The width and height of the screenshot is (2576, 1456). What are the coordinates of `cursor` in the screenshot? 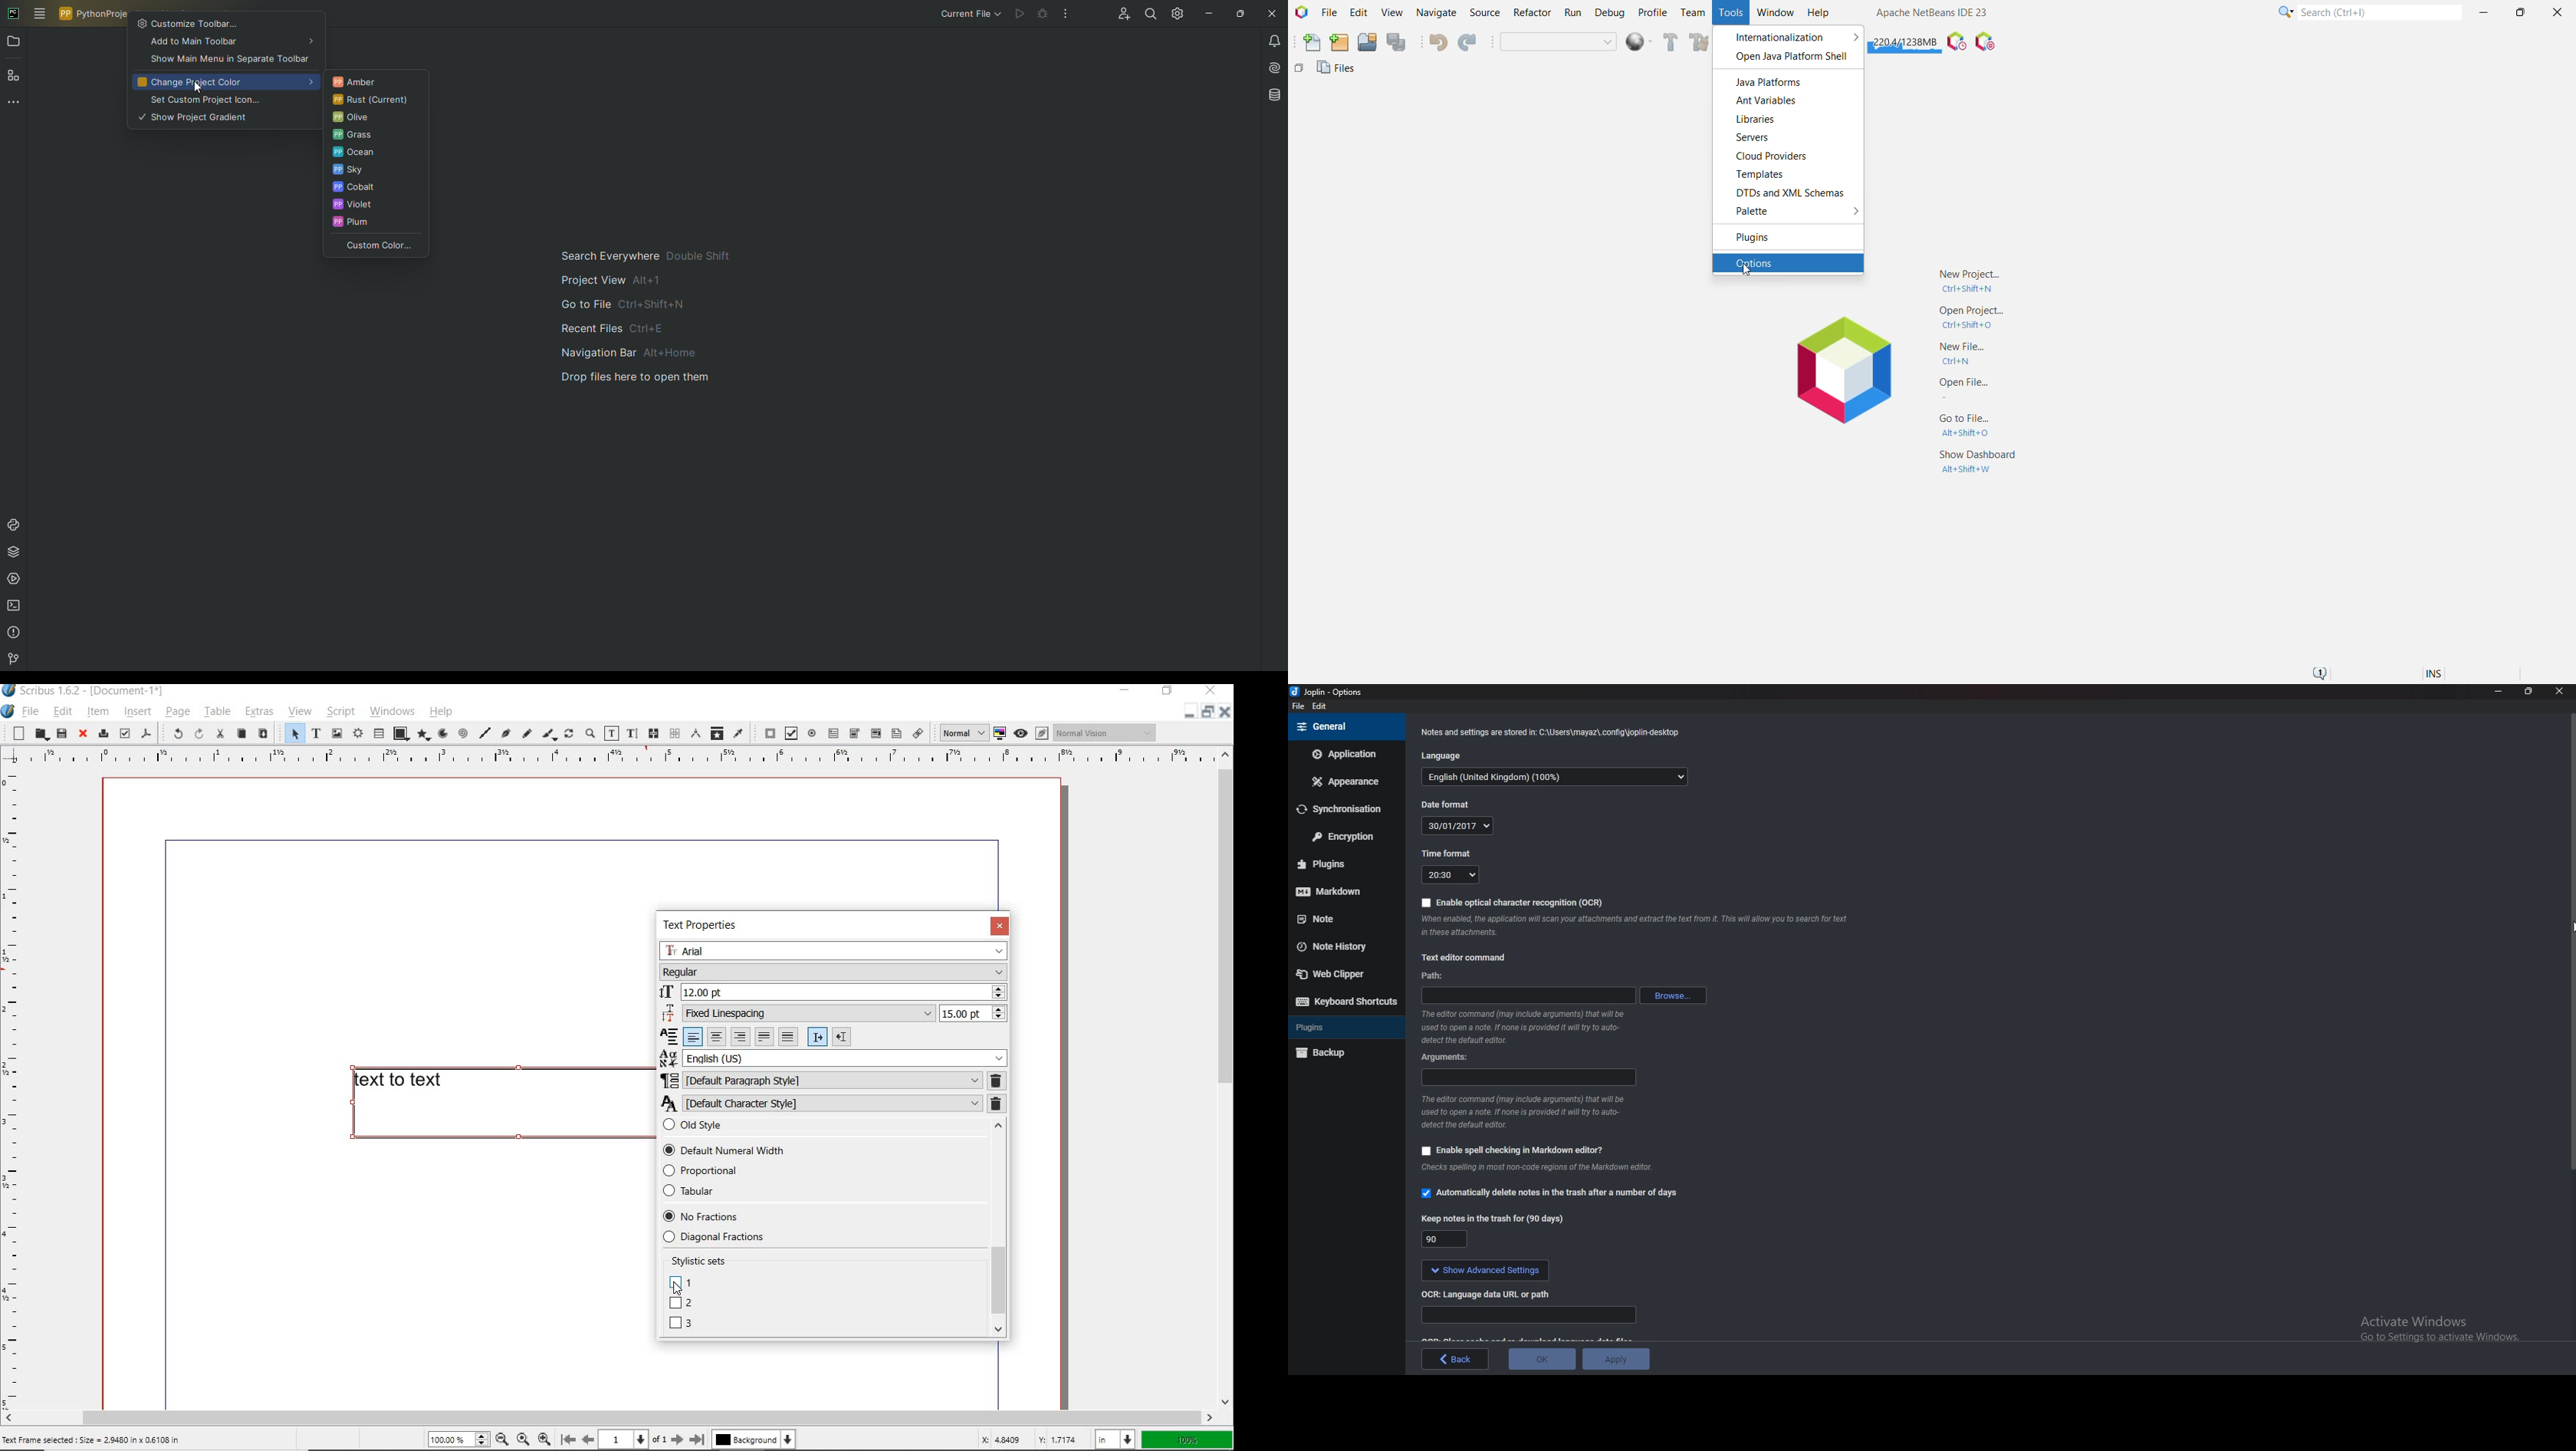 It's located at (2568, 928).